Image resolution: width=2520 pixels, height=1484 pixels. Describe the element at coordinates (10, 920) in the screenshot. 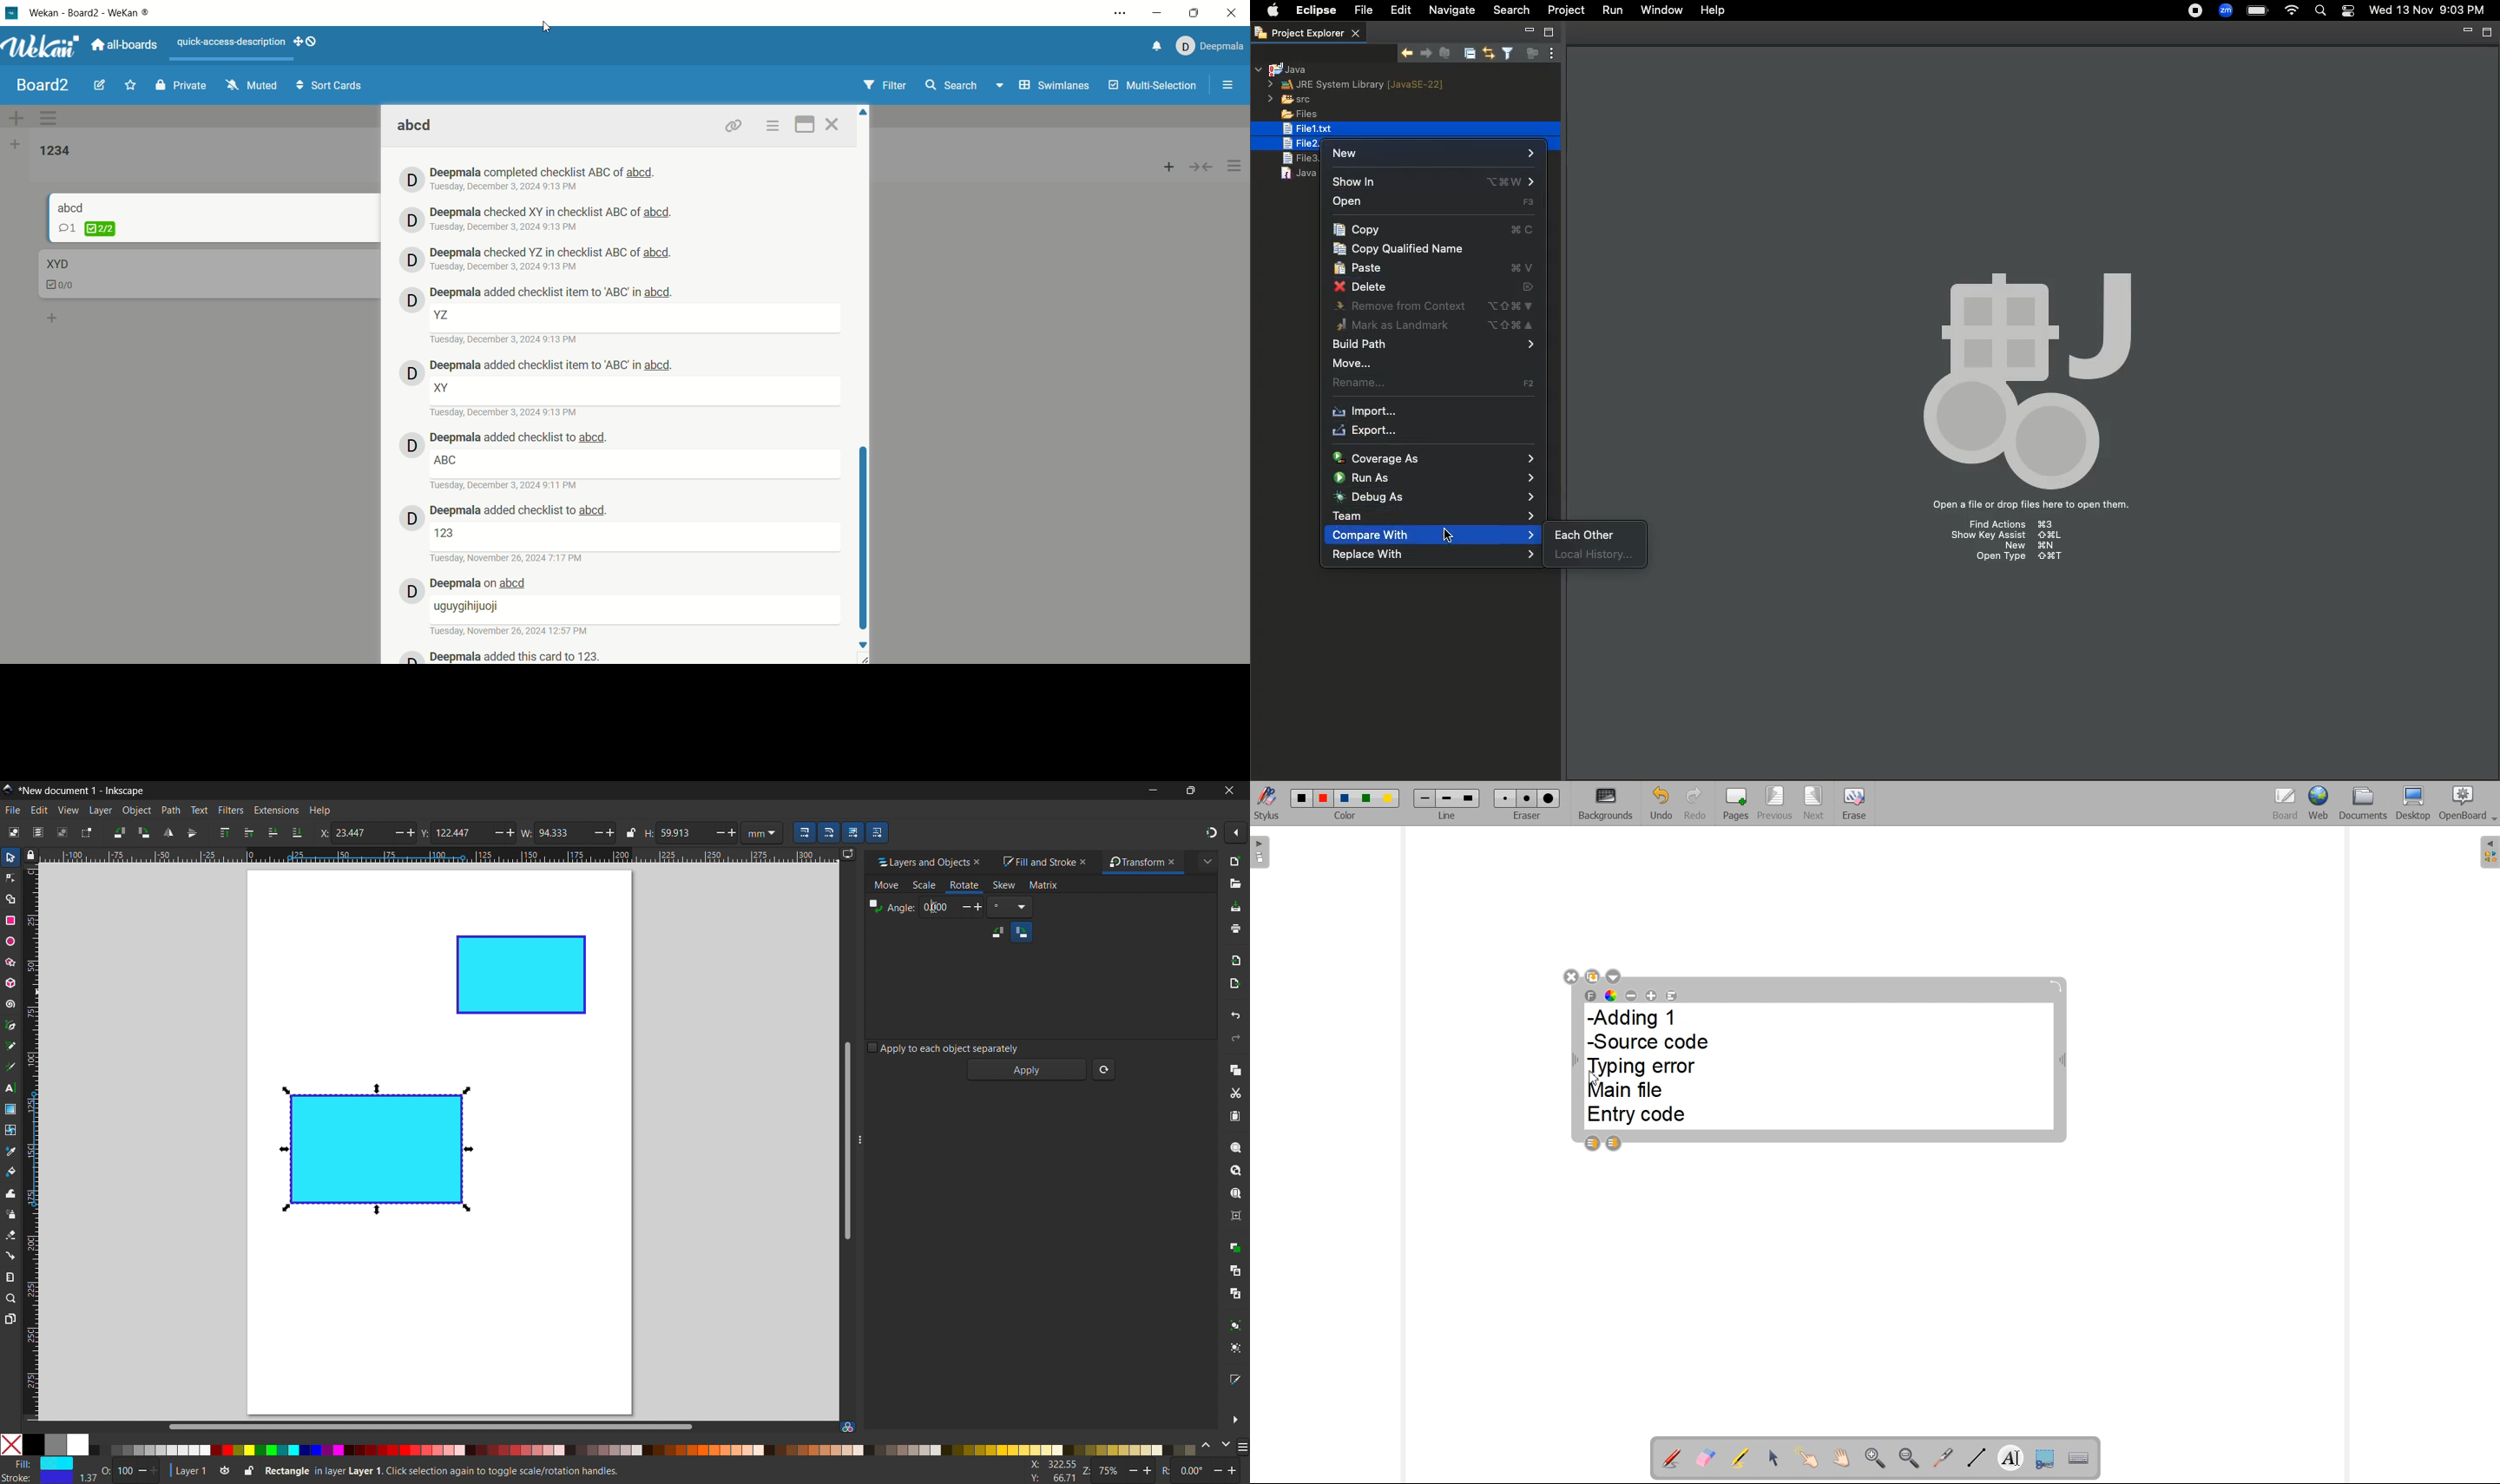

I see `rectangle tool` at that location.